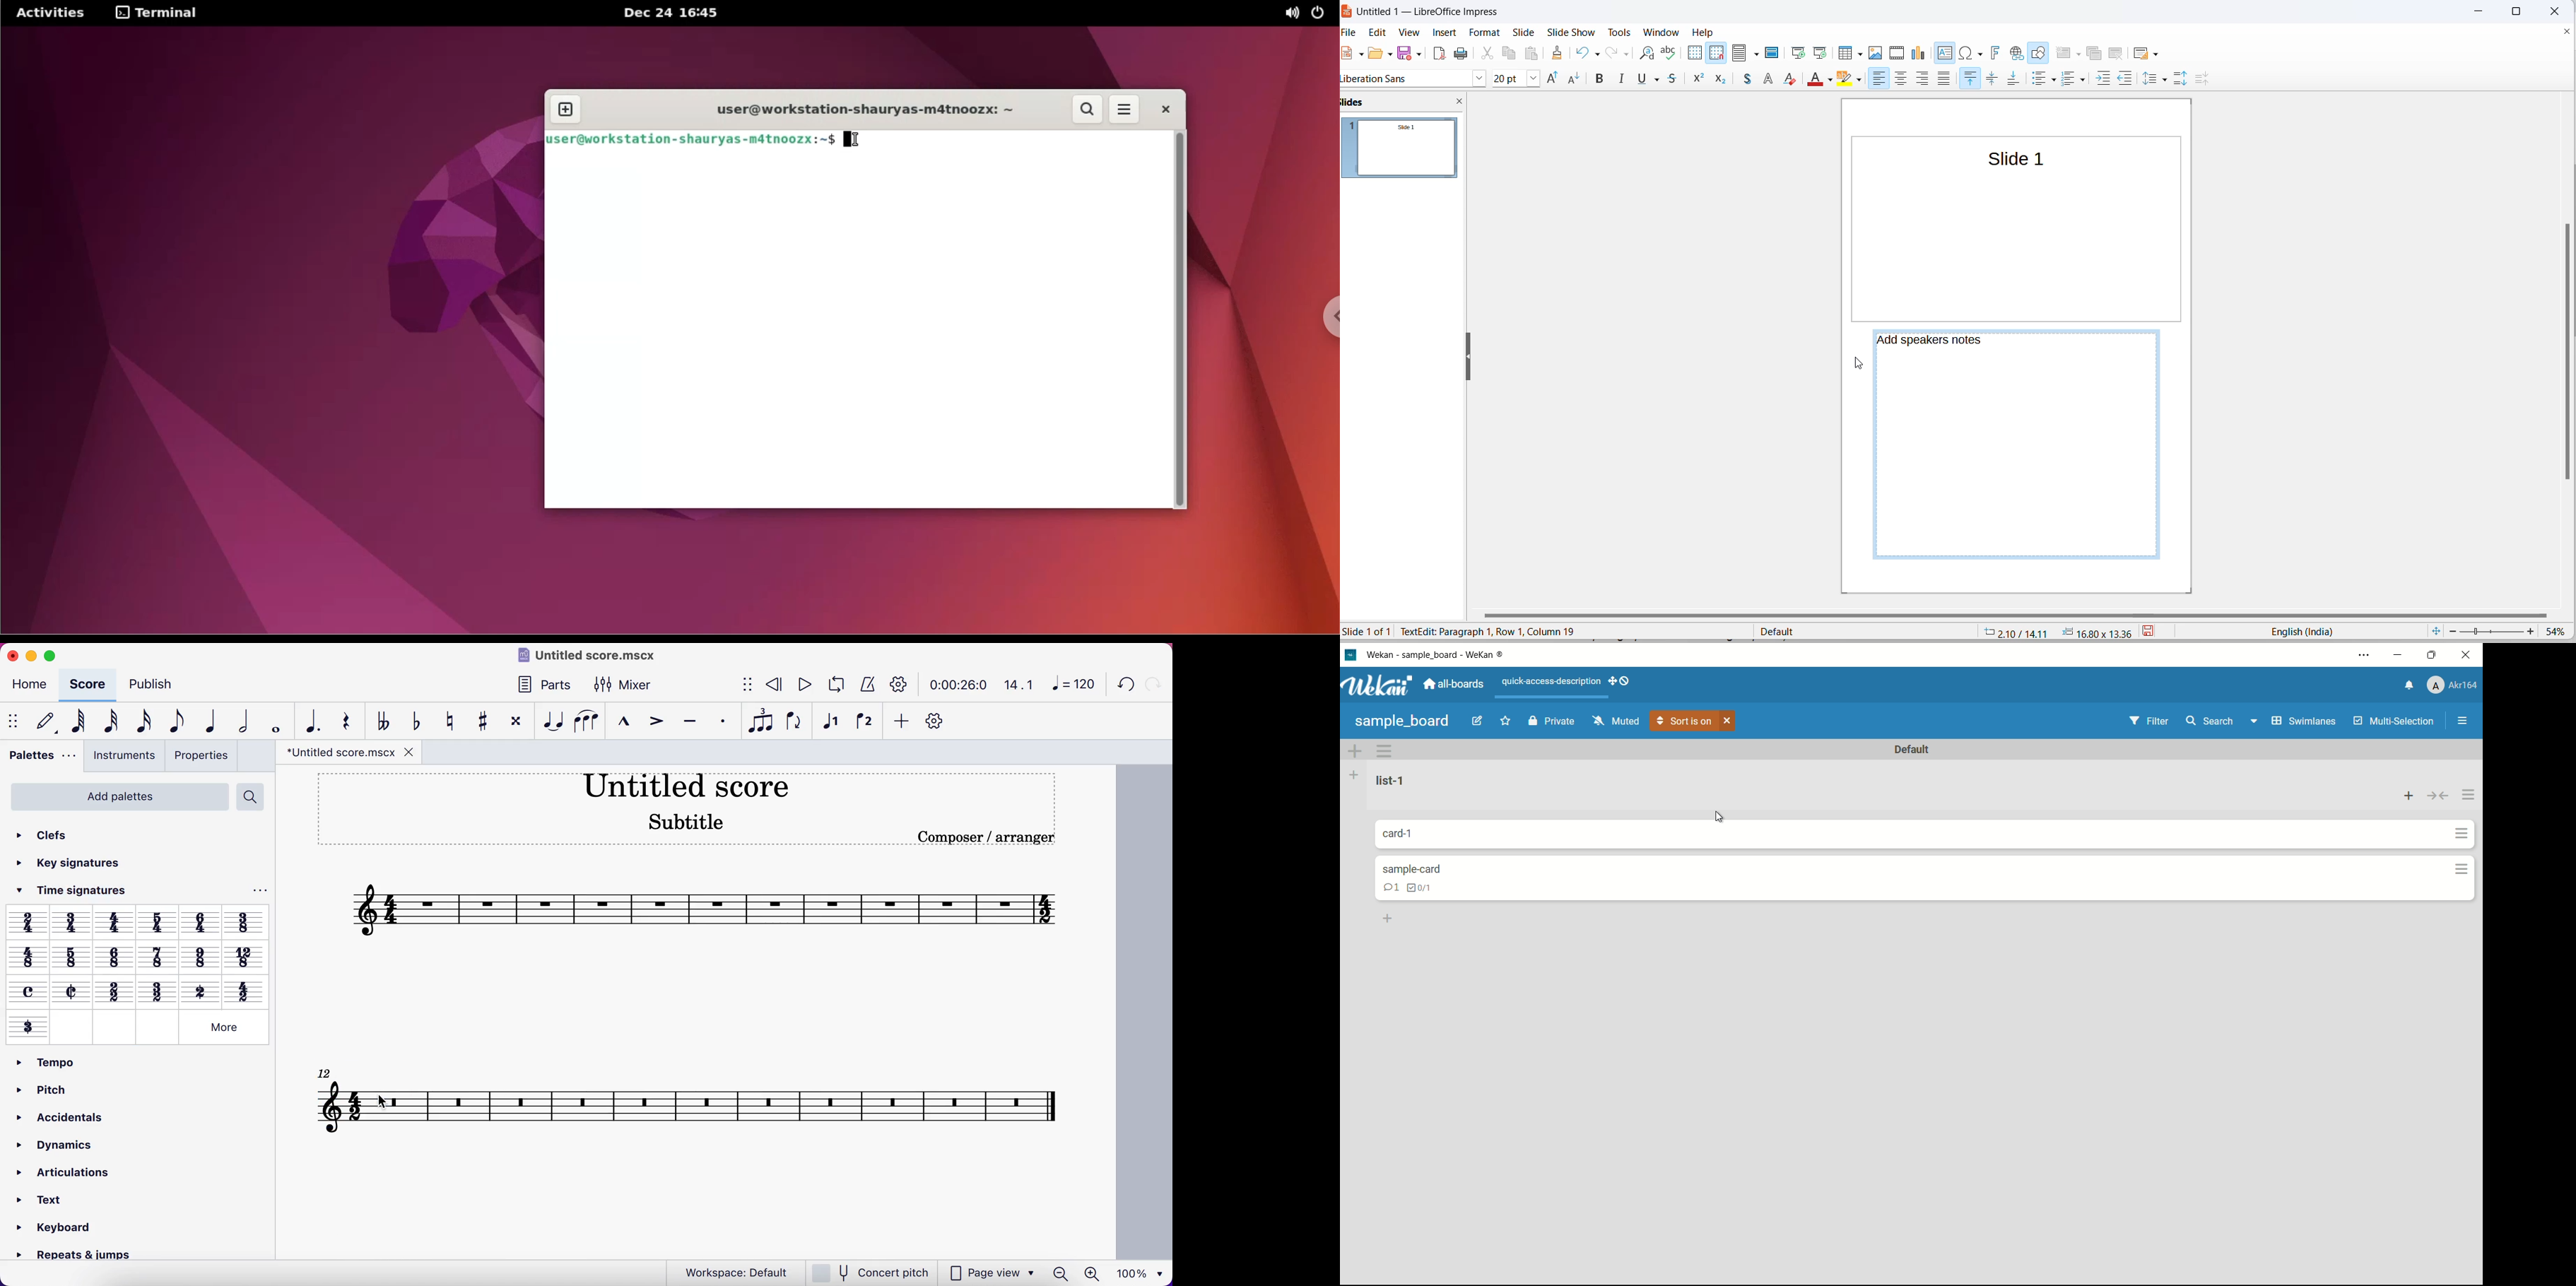  What do you see at coordinates (743, 686) in the screenshot?
I see `show/hide` at bounding box center [743, 686].